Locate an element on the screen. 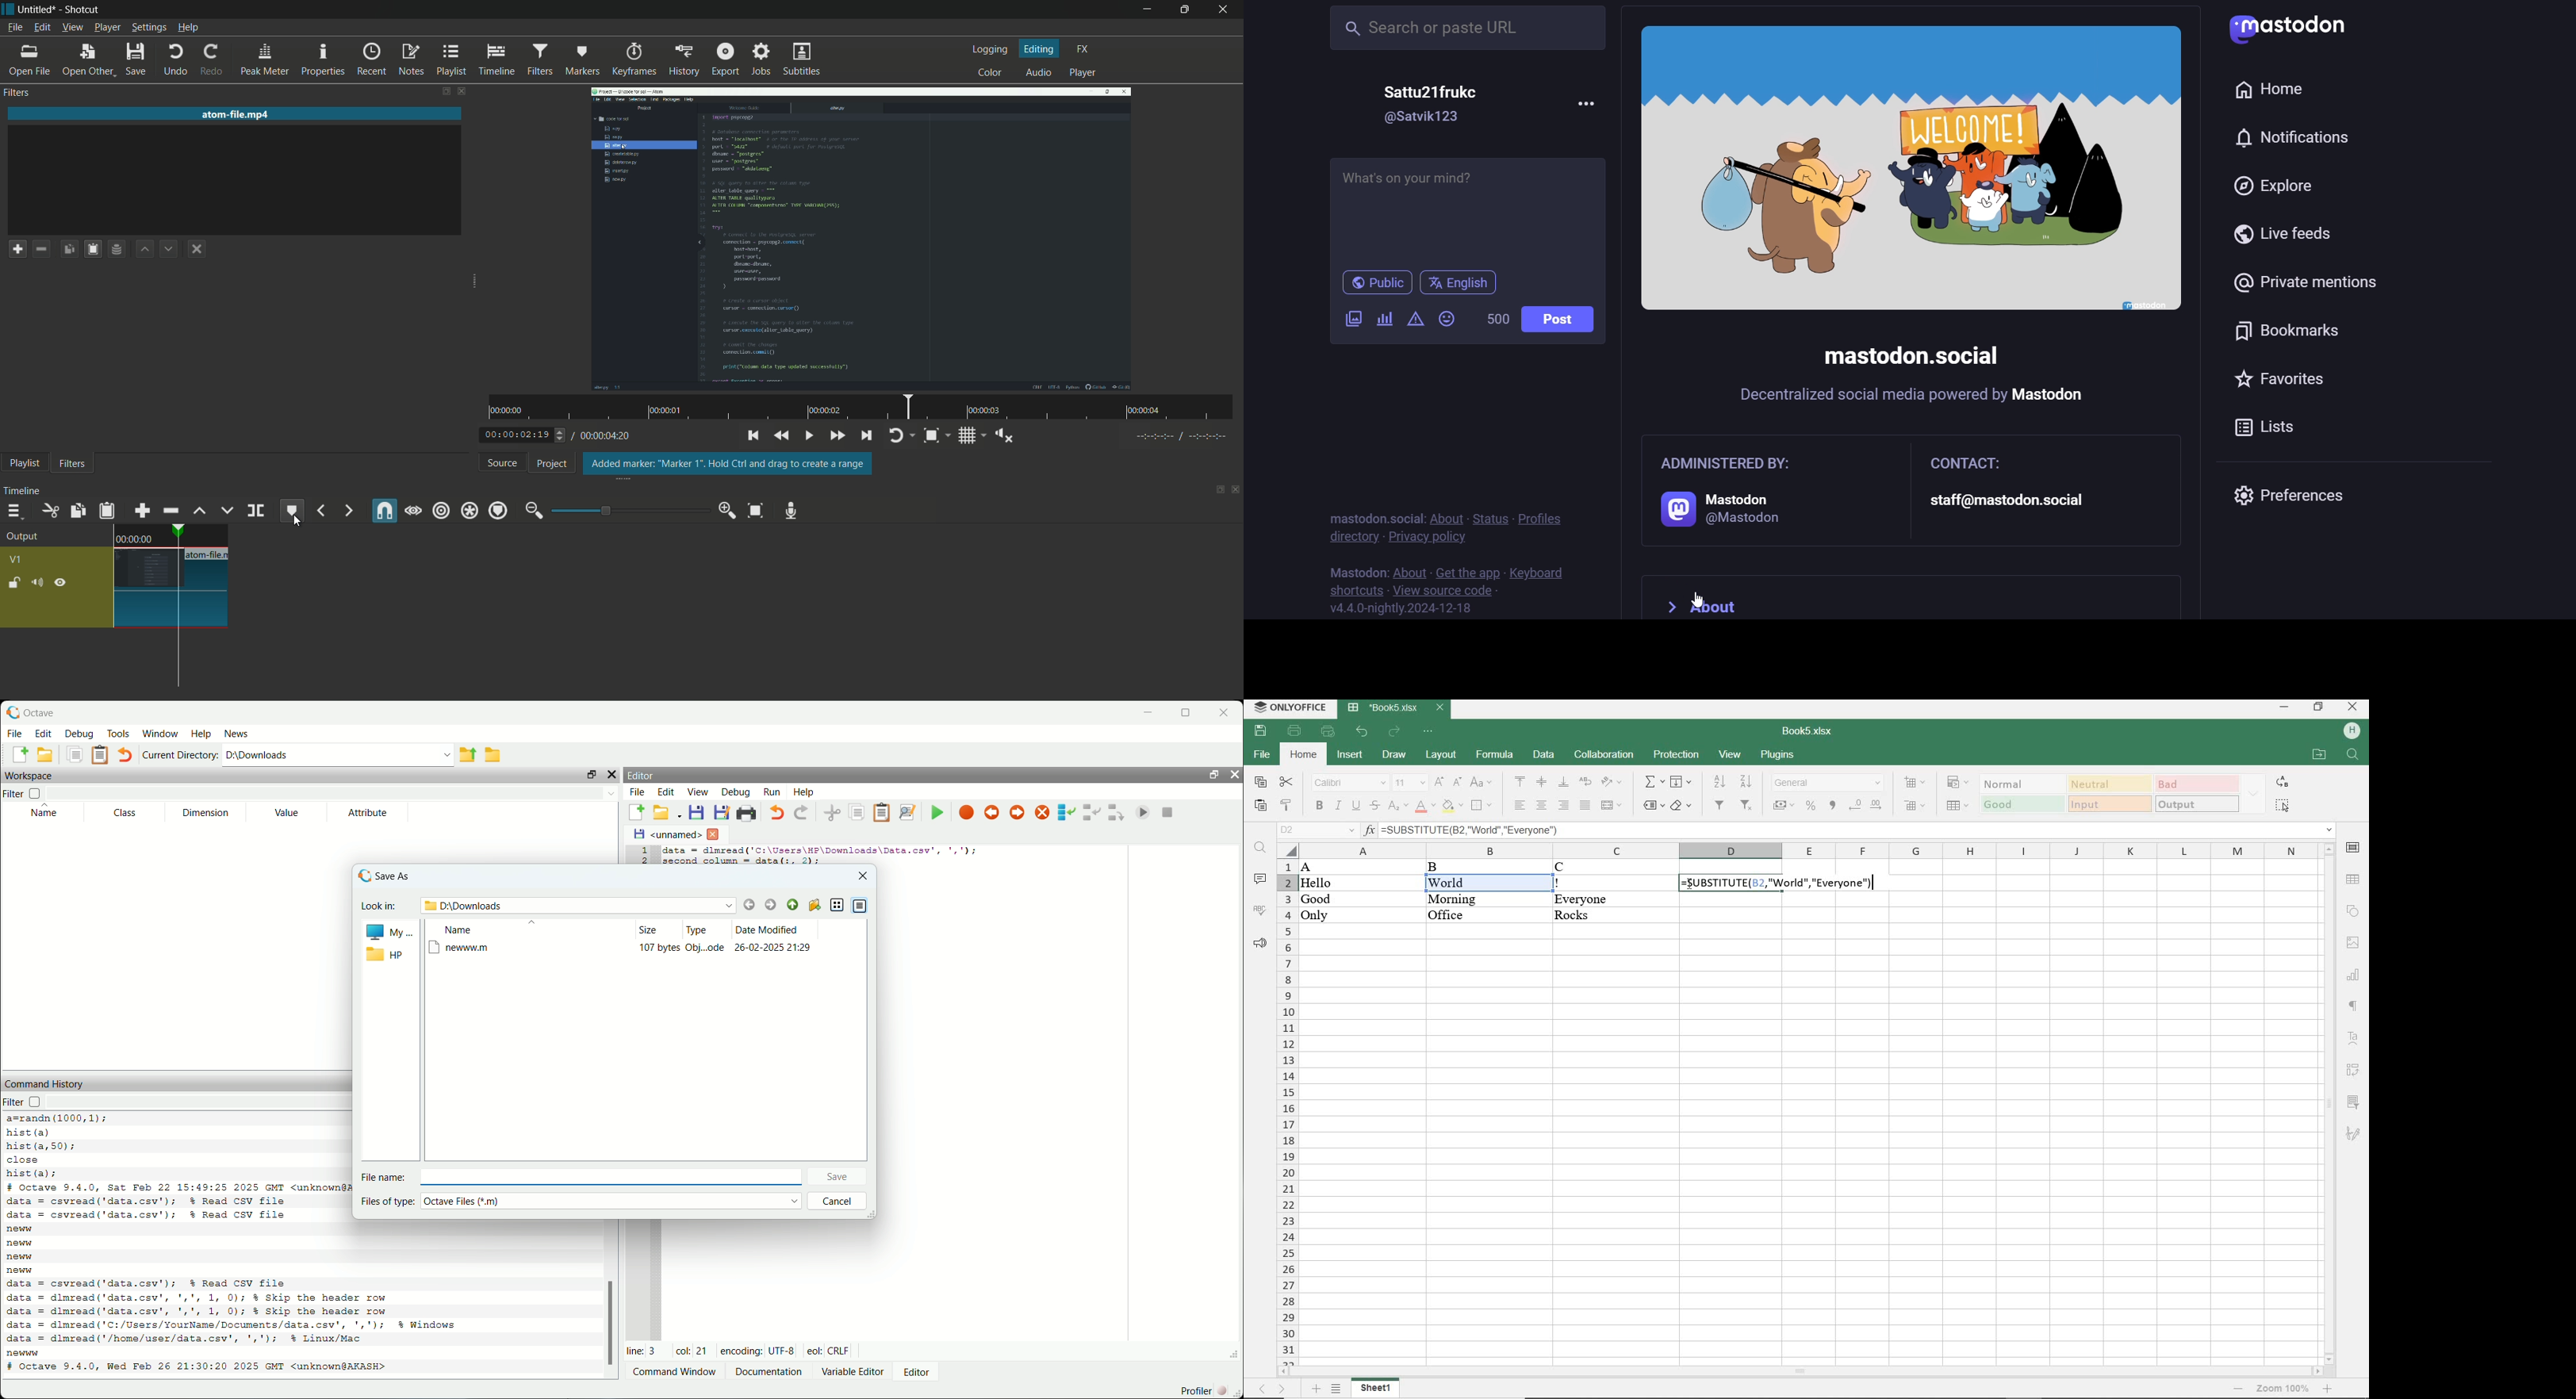 The height and width of the screenshot is (1400, 2576). keyboard is located at coordinates (1541, 573).